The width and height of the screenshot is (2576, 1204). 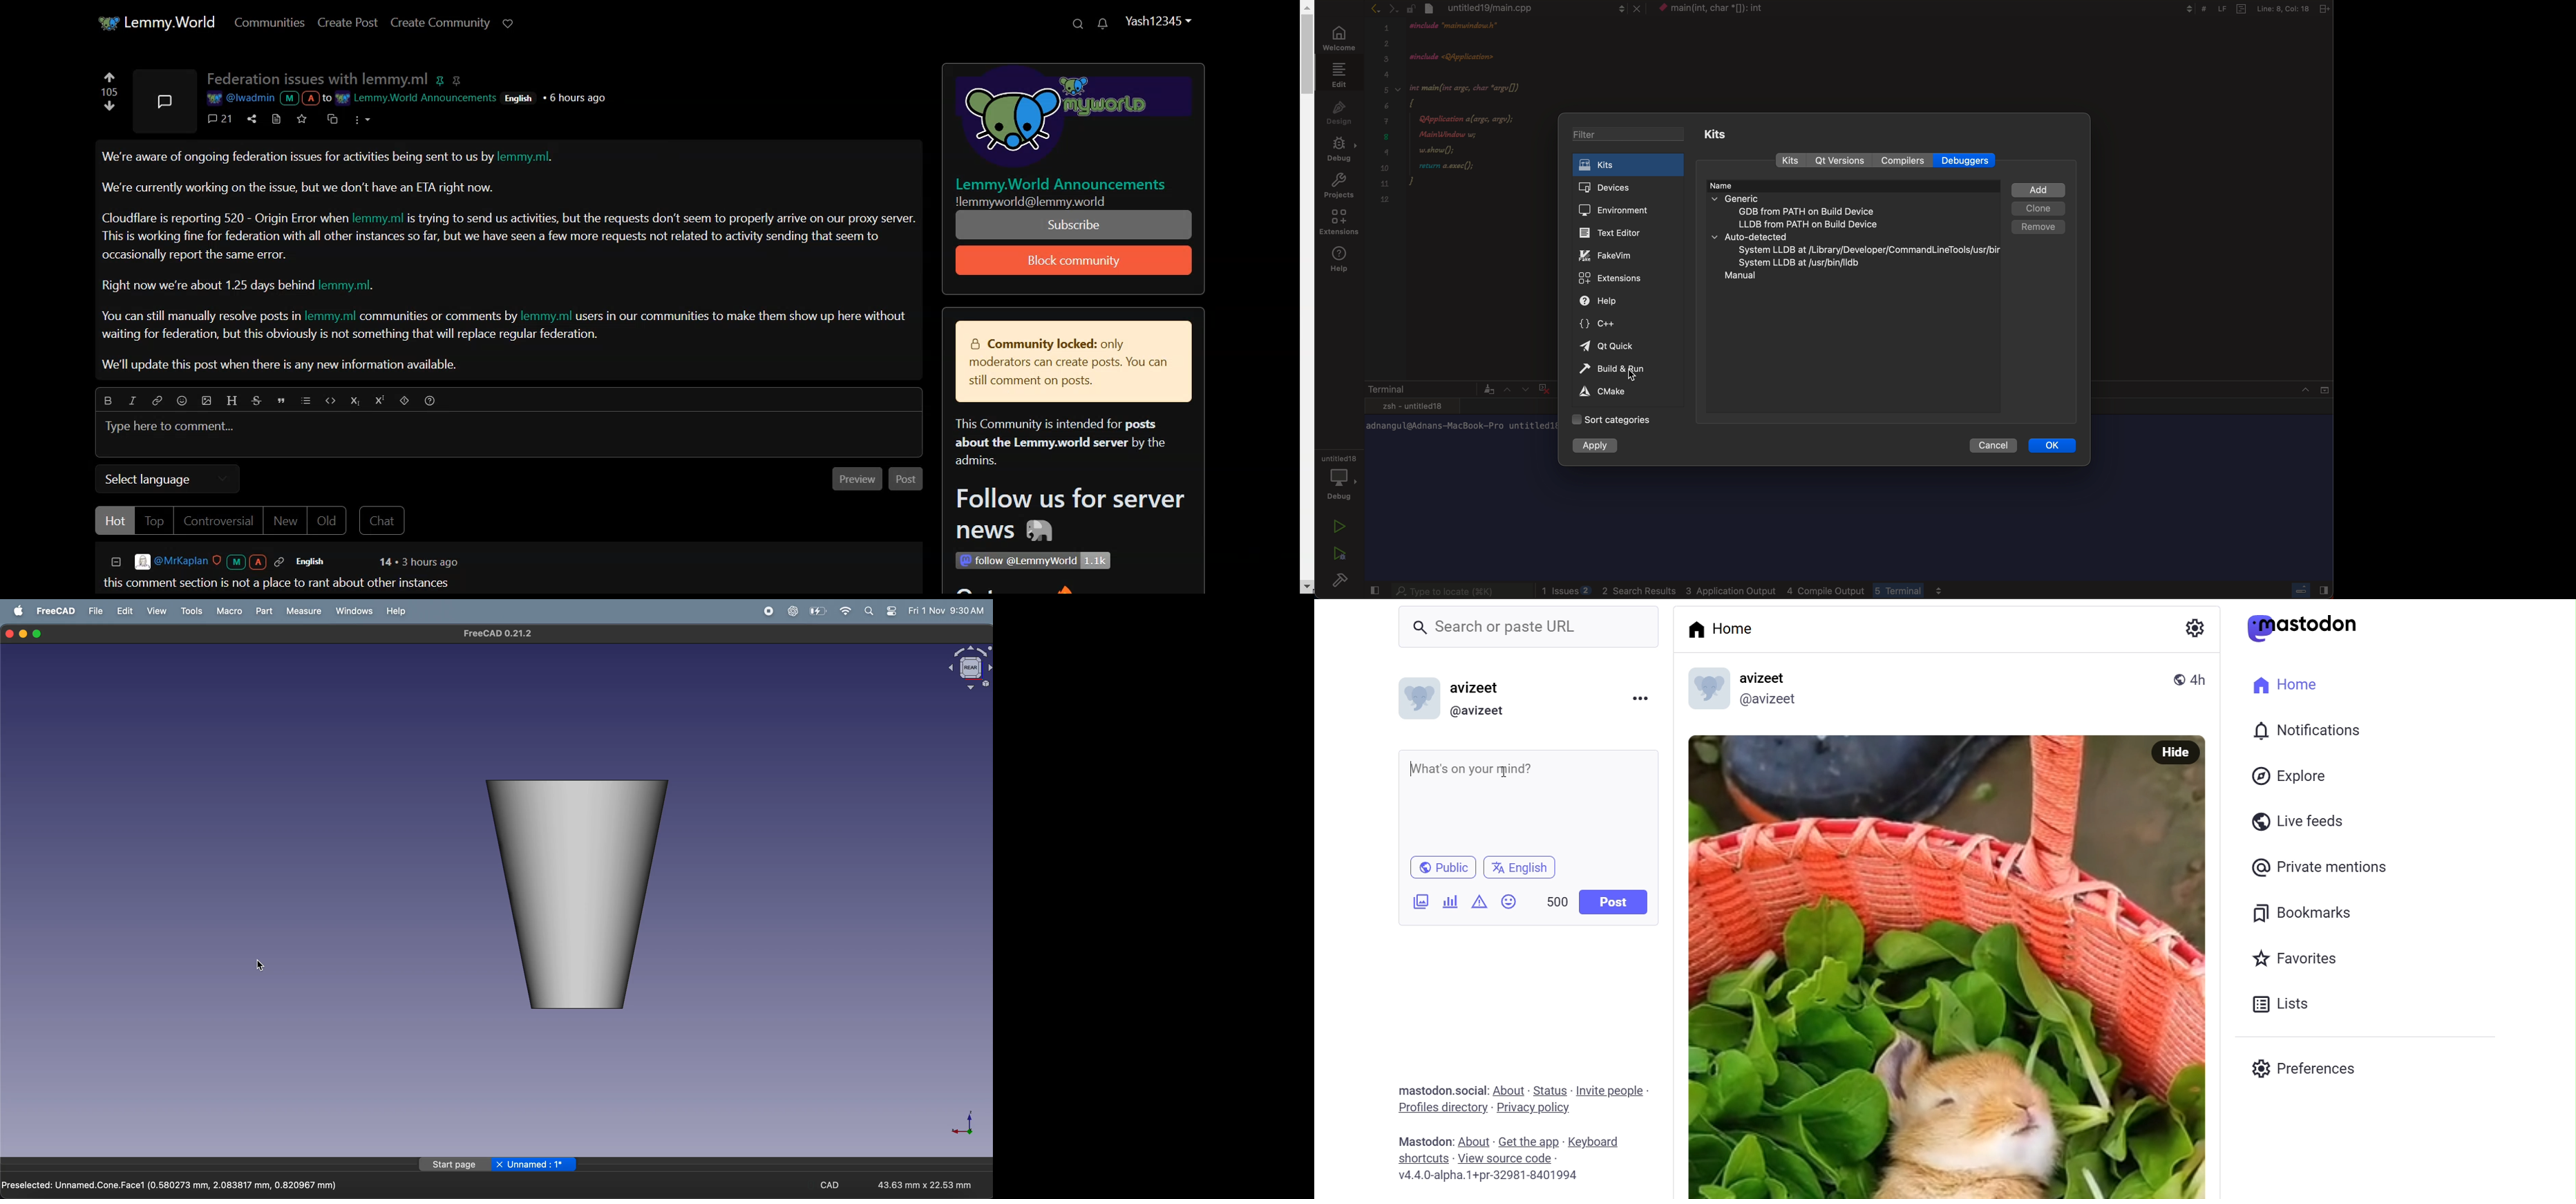 I want to click on Text, so click(x=110, y=92).